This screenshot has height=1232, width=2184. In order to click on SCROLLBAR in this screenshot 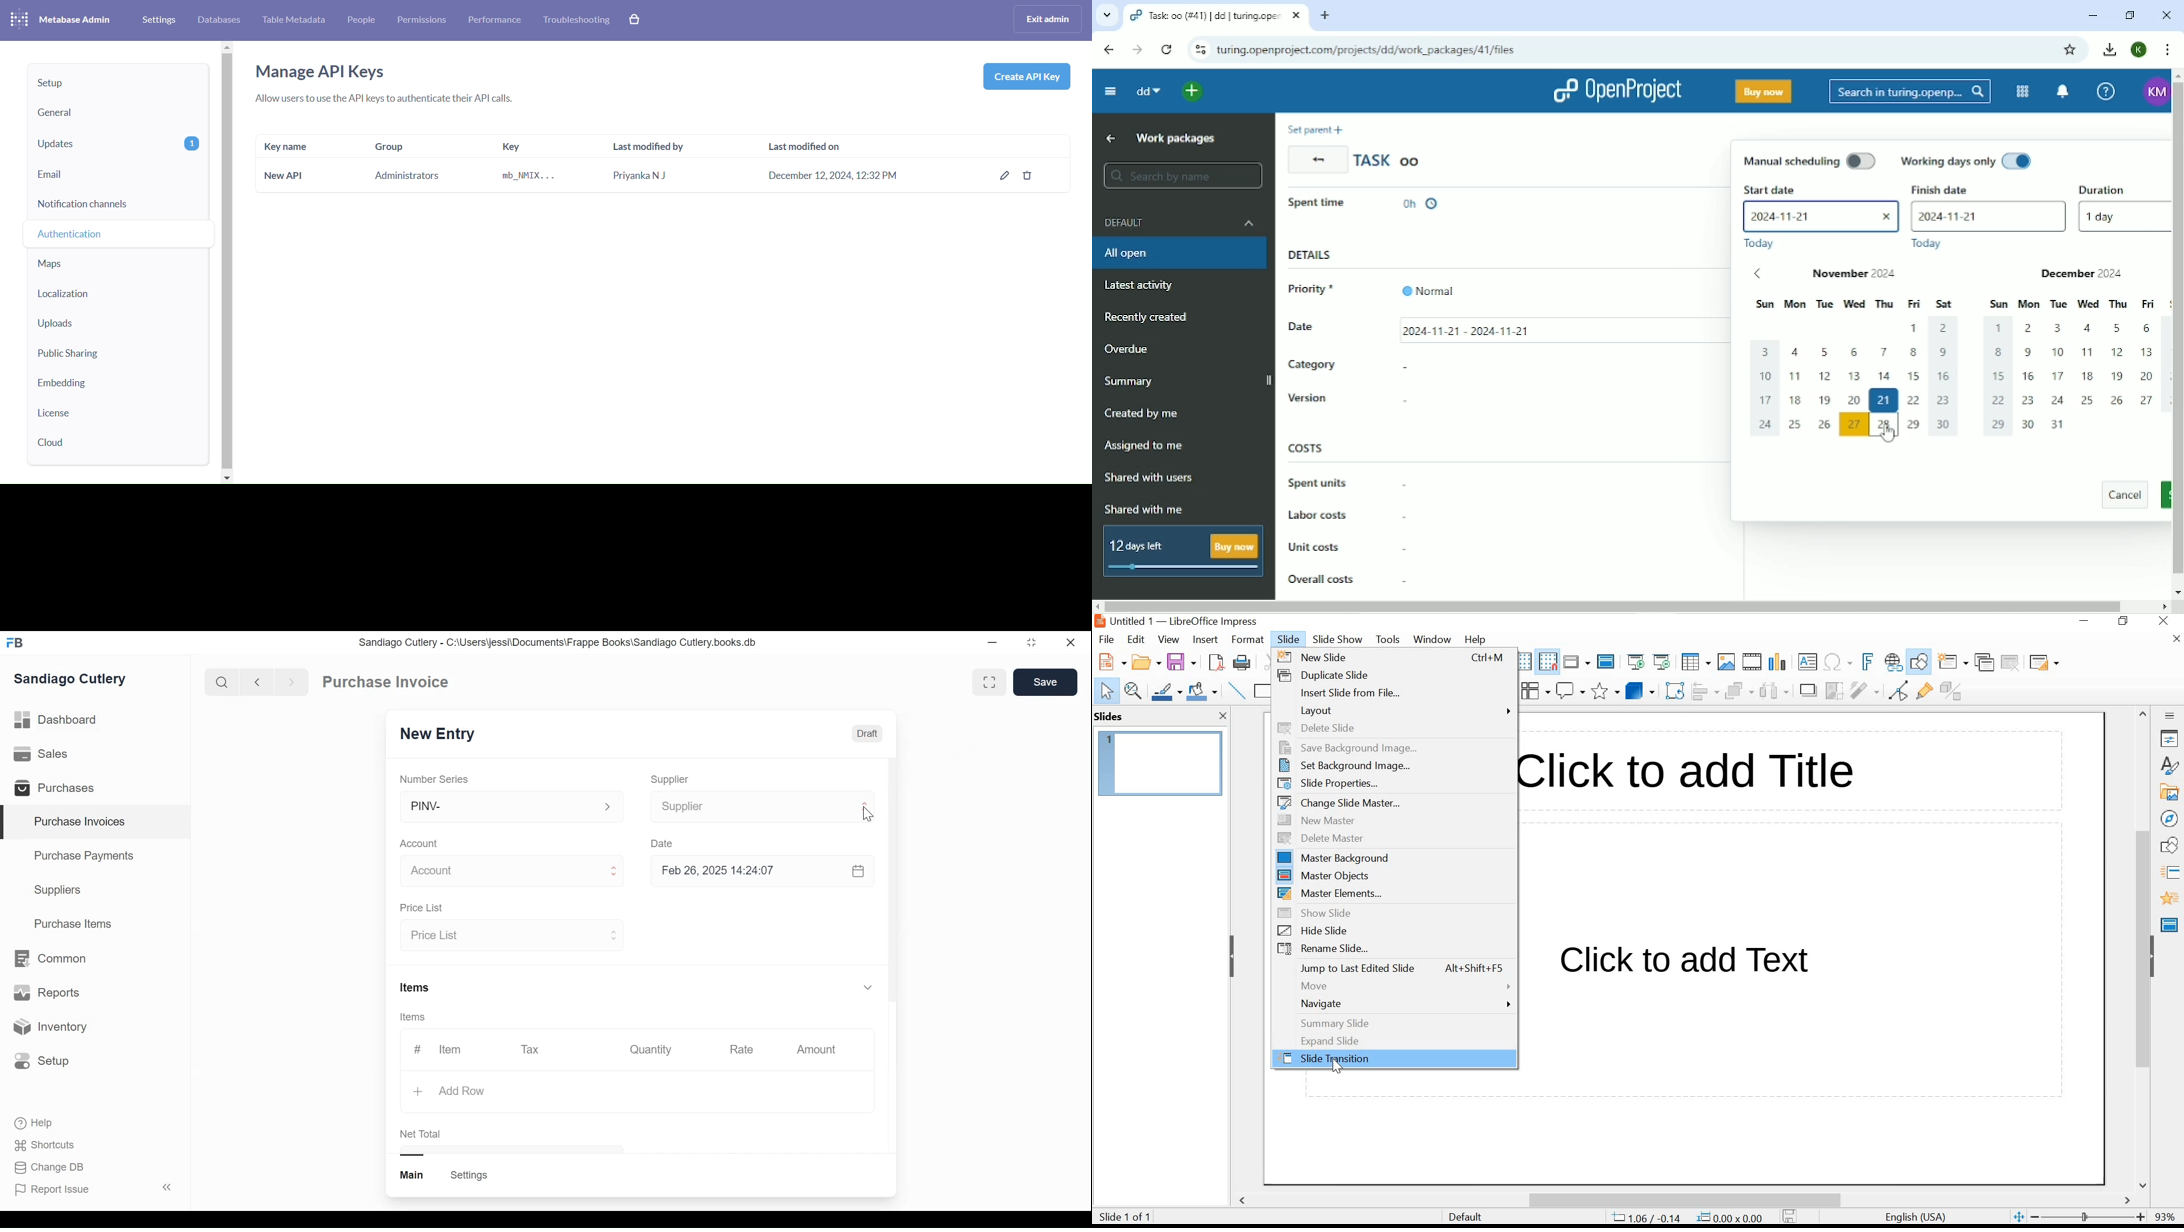, I will do `click(2144, 948)`.